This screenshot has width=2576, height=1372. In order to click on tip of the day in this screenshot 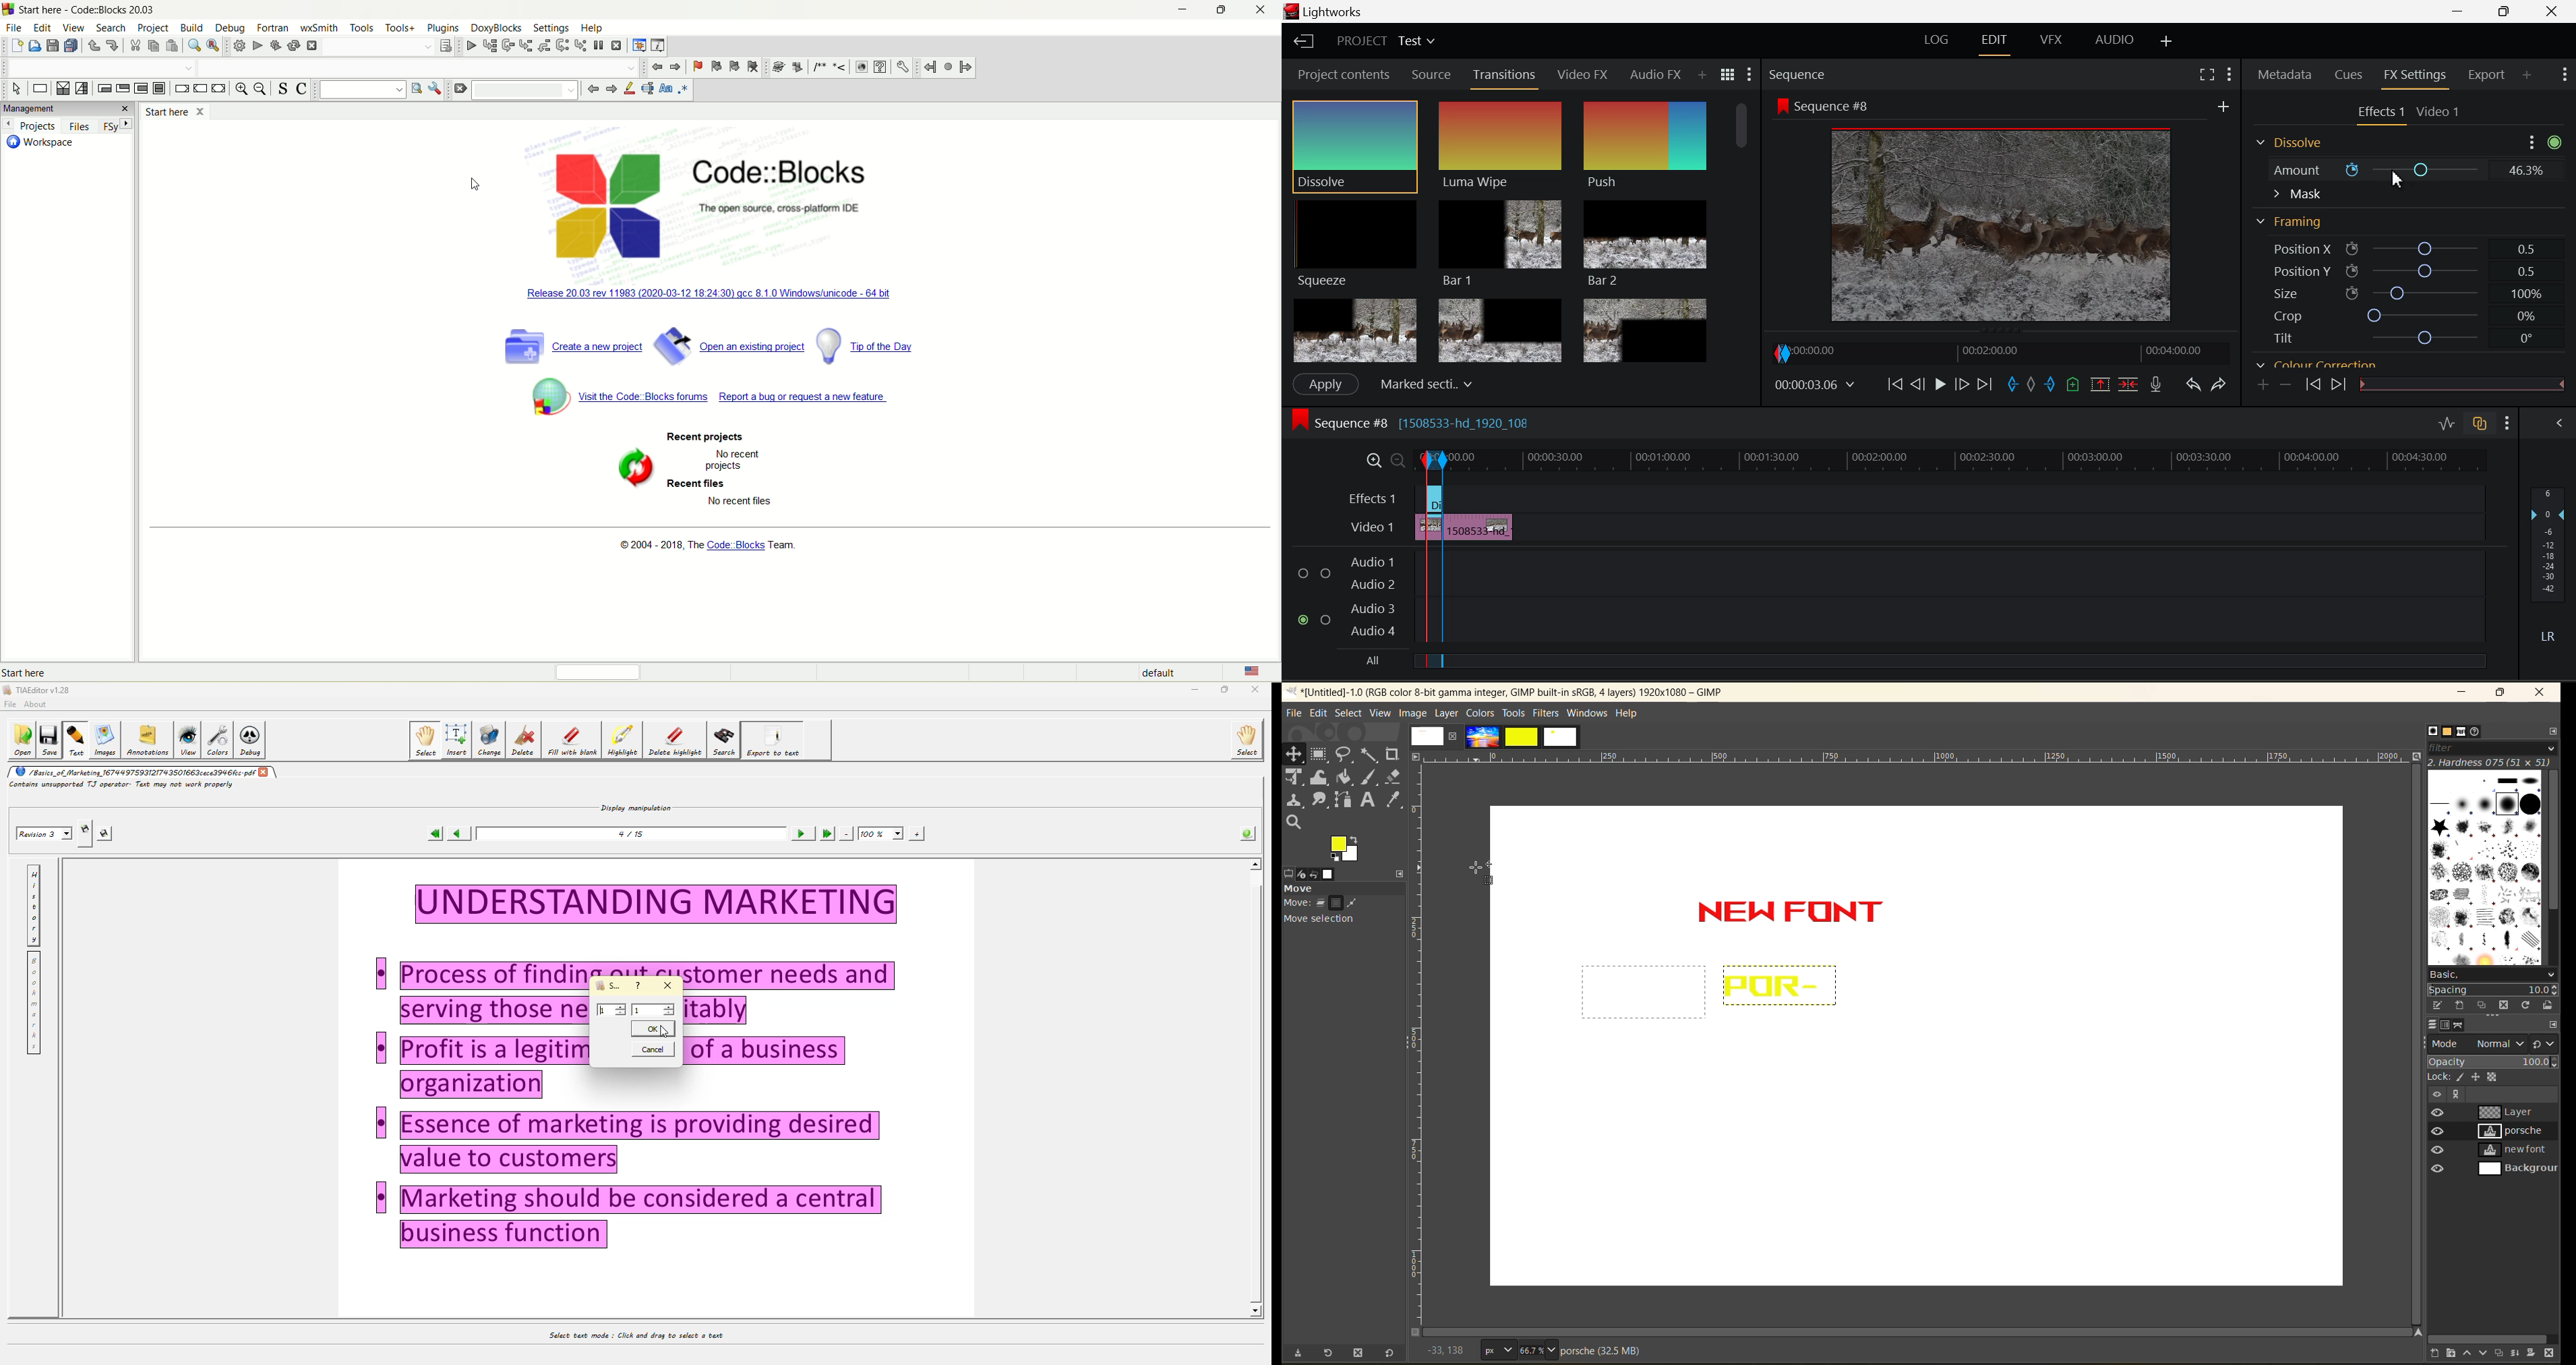, I will do `click(868, 342)`.